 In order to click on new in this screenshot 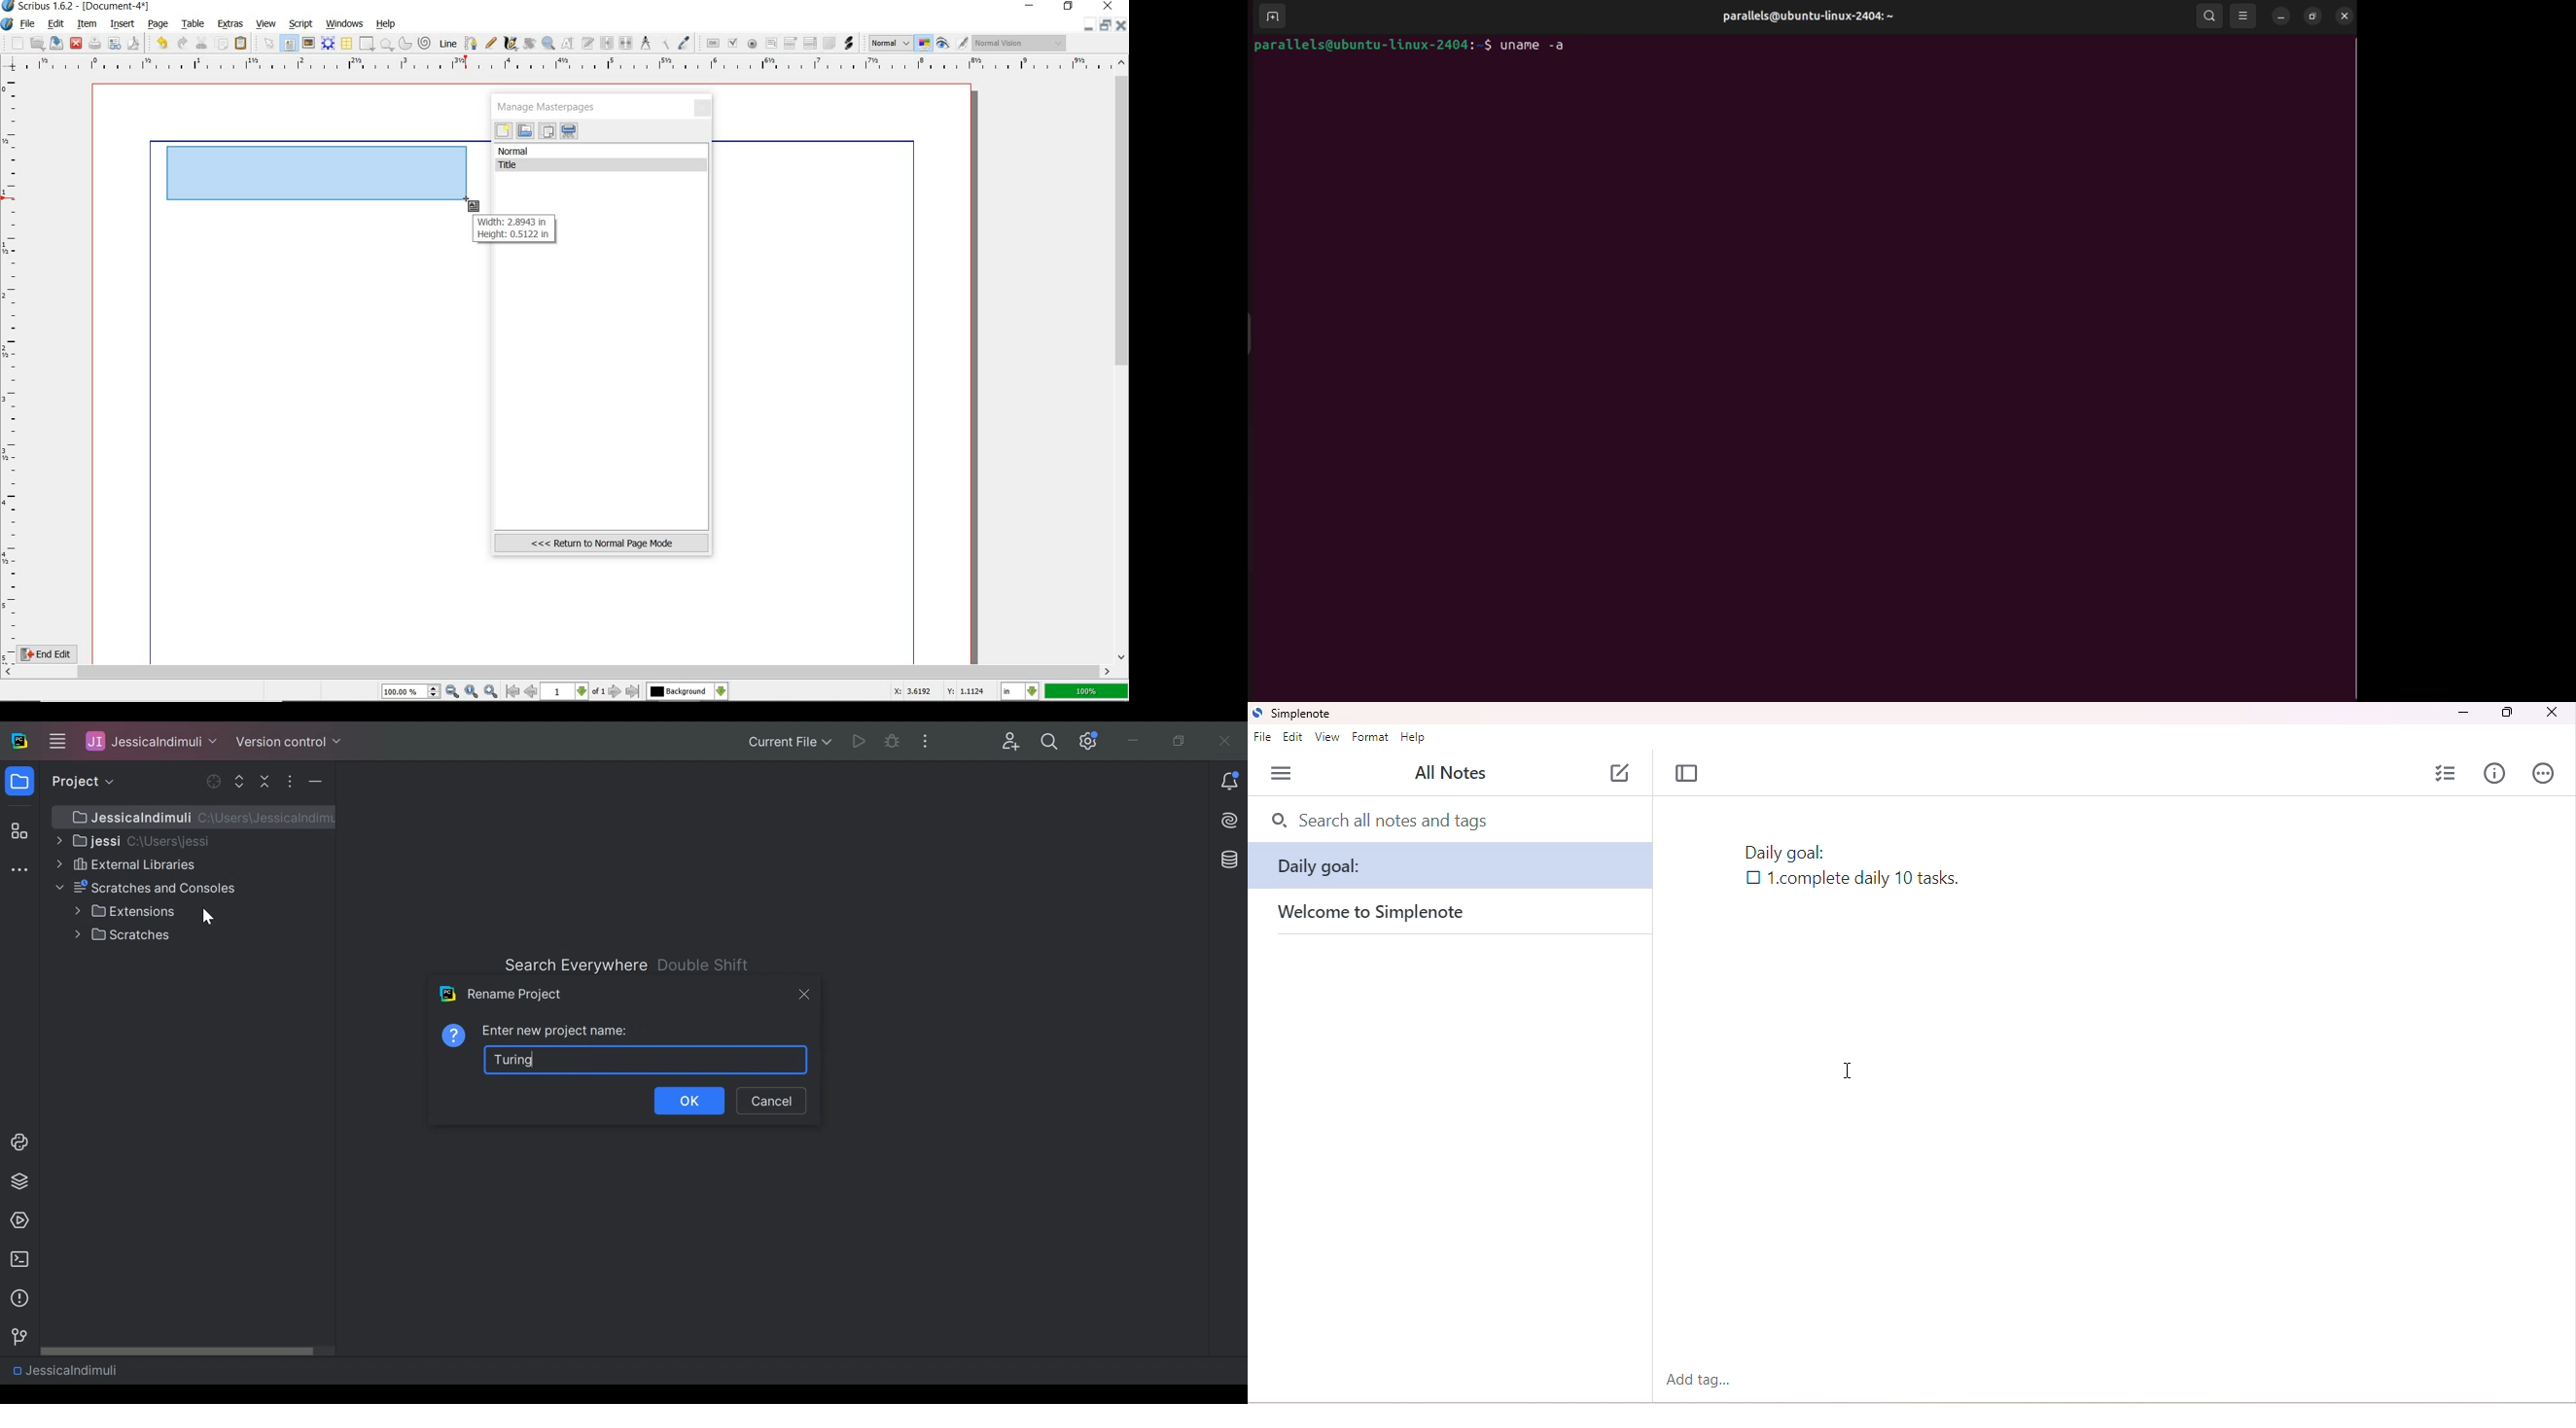, I will do `click(13, 43)`.